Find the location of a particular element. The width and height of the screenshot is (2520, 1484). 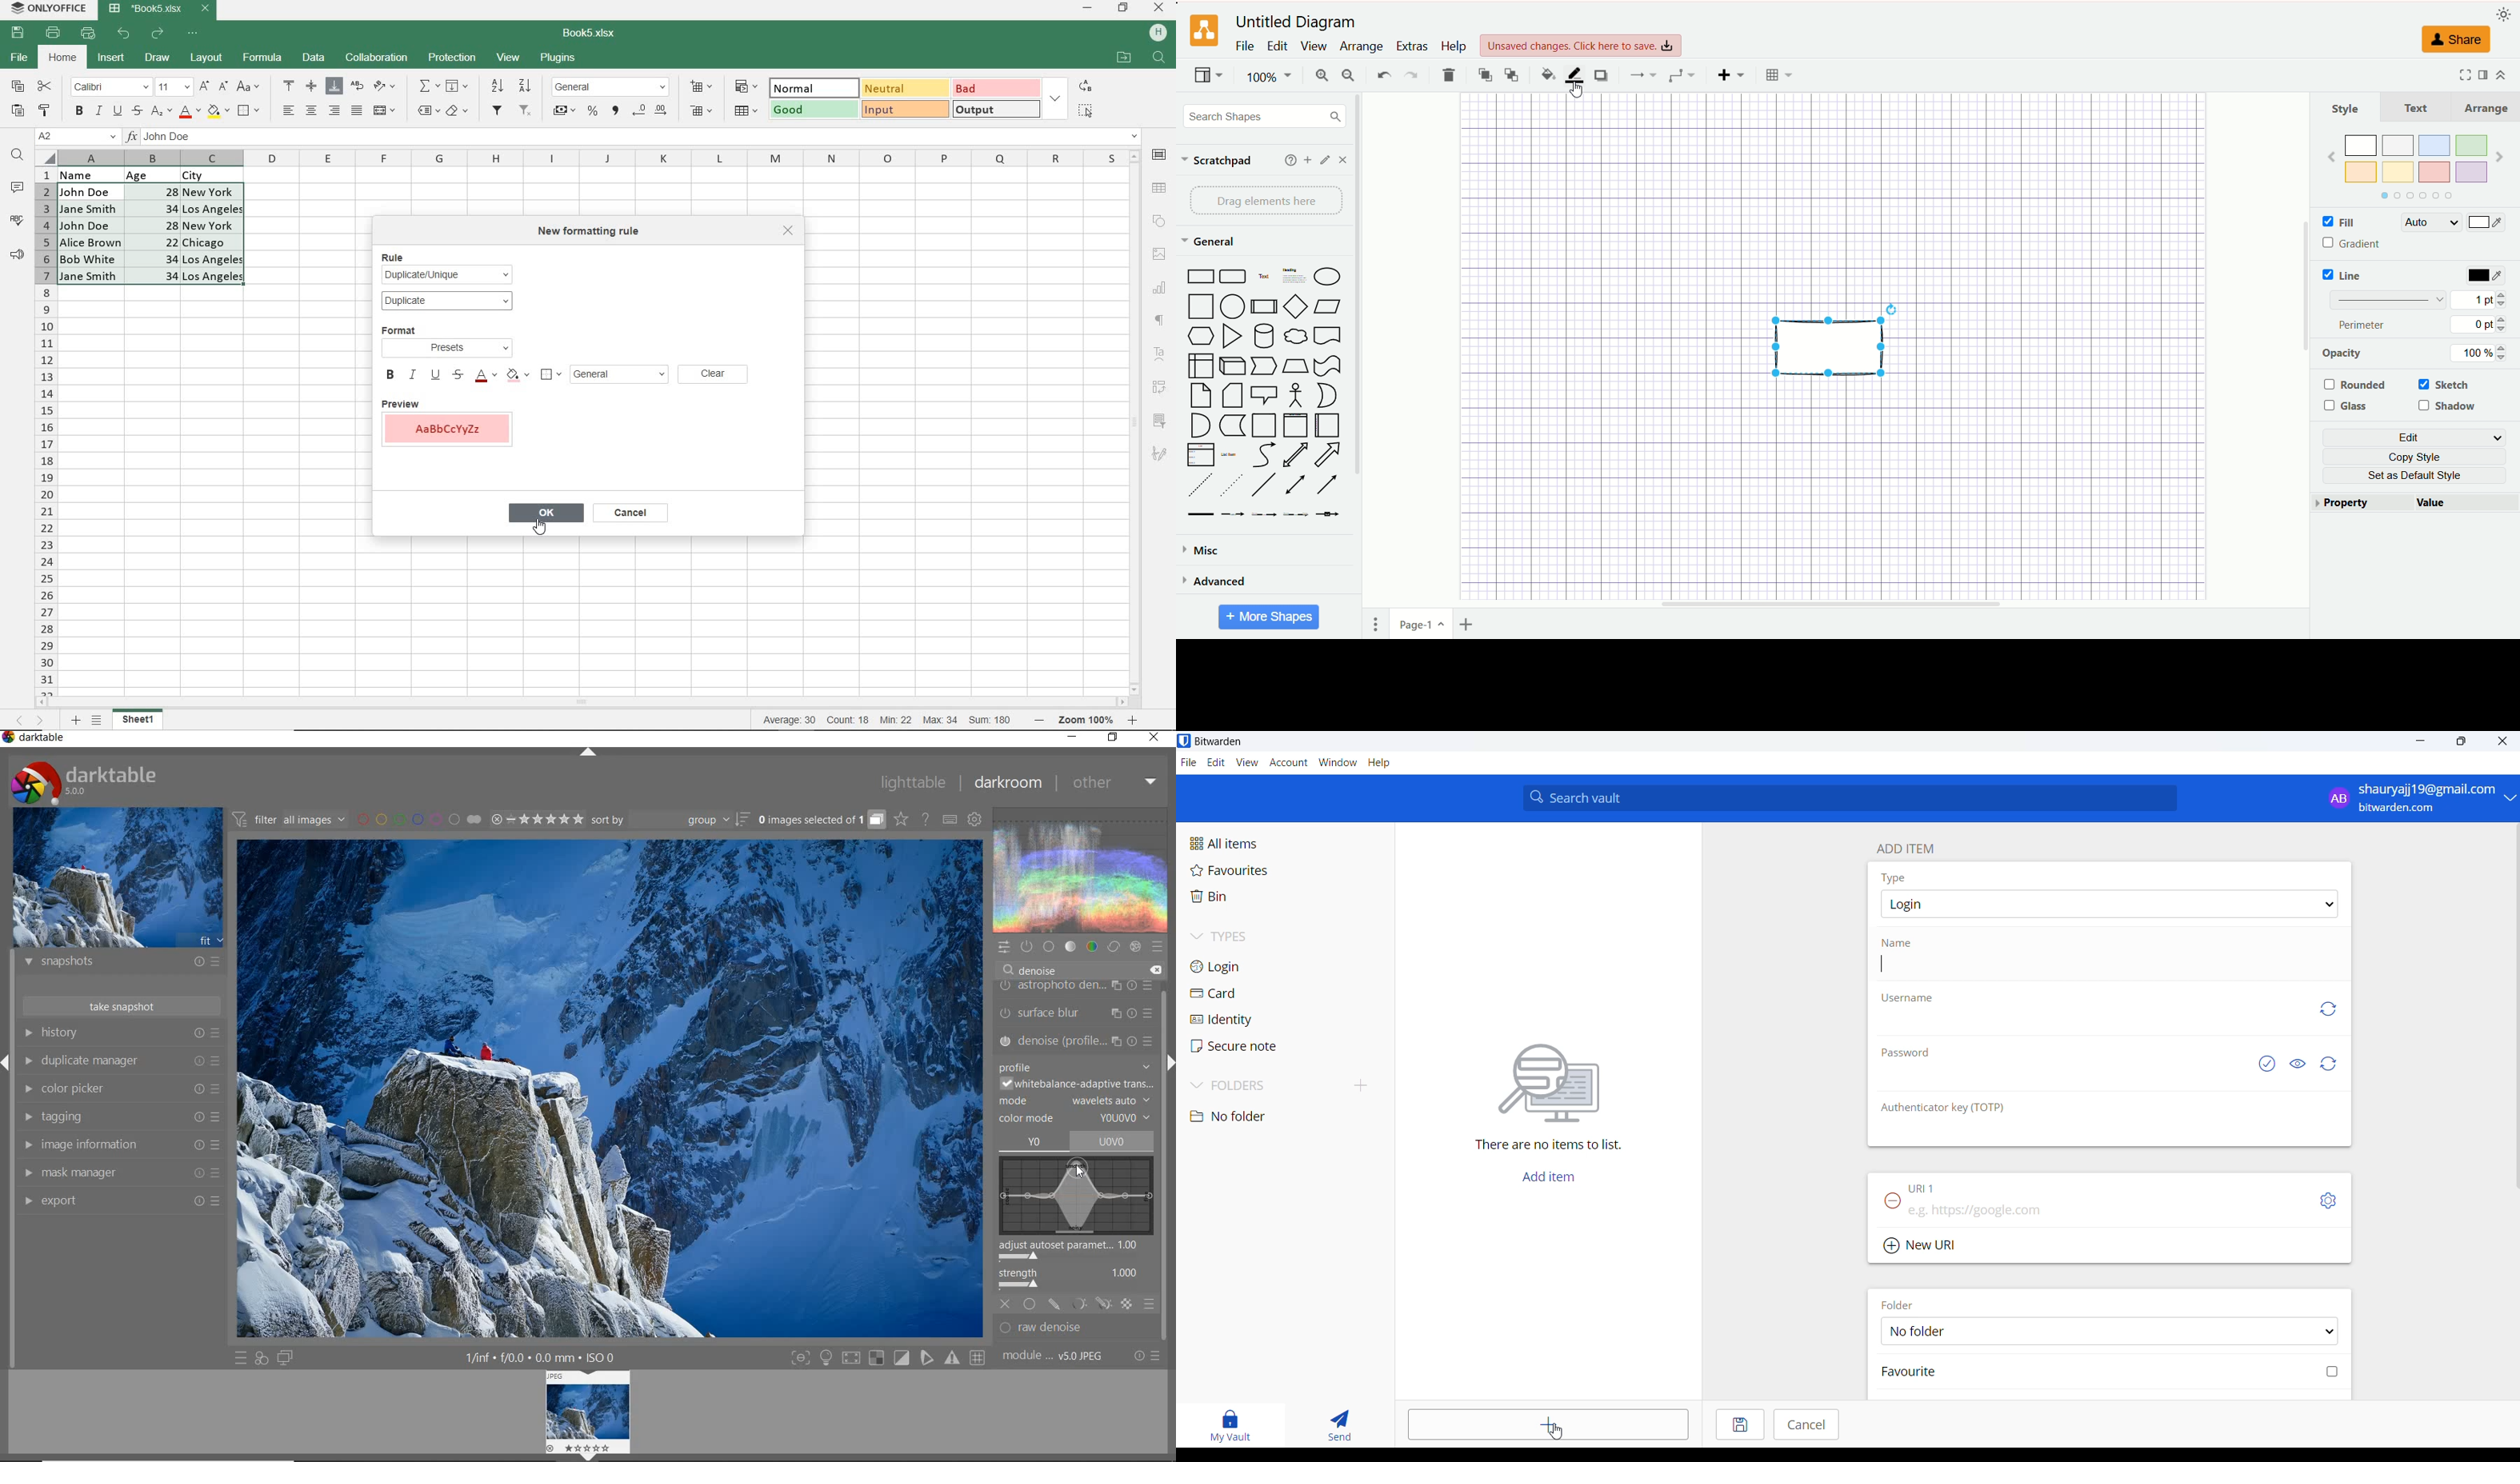

COMMA STYLE is located at coordinates (614, 111).